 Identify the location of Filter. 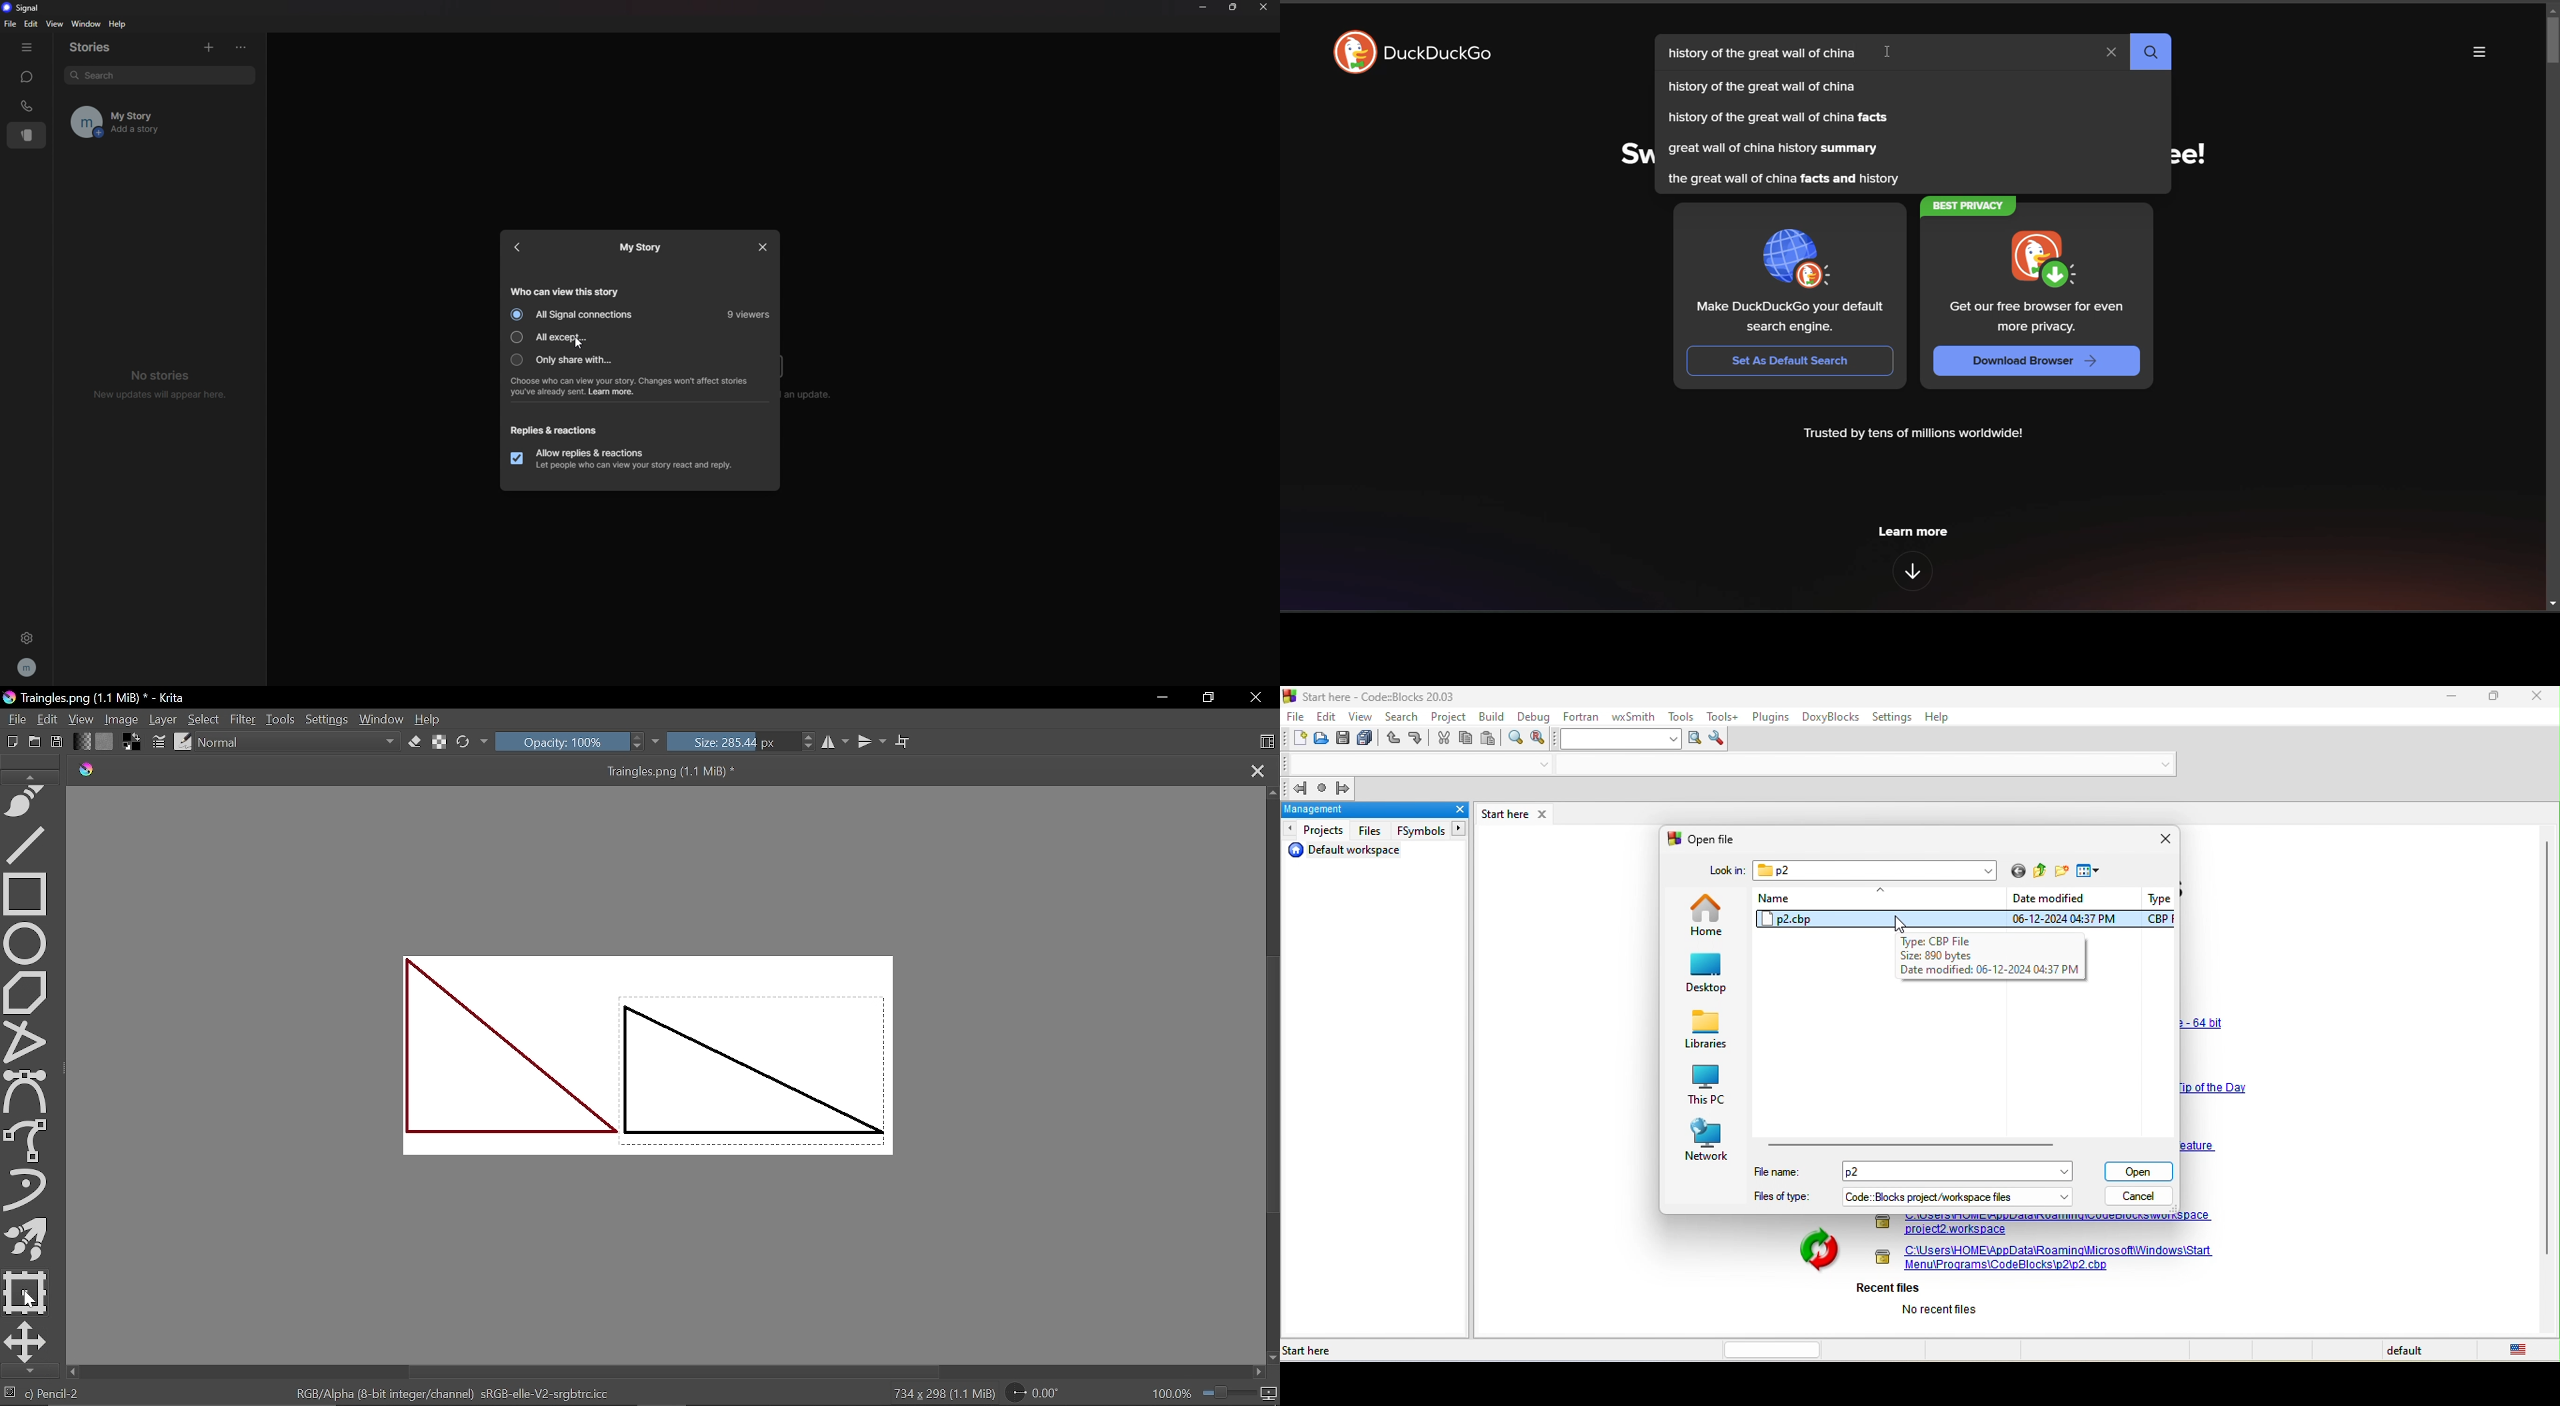
(242, 719).